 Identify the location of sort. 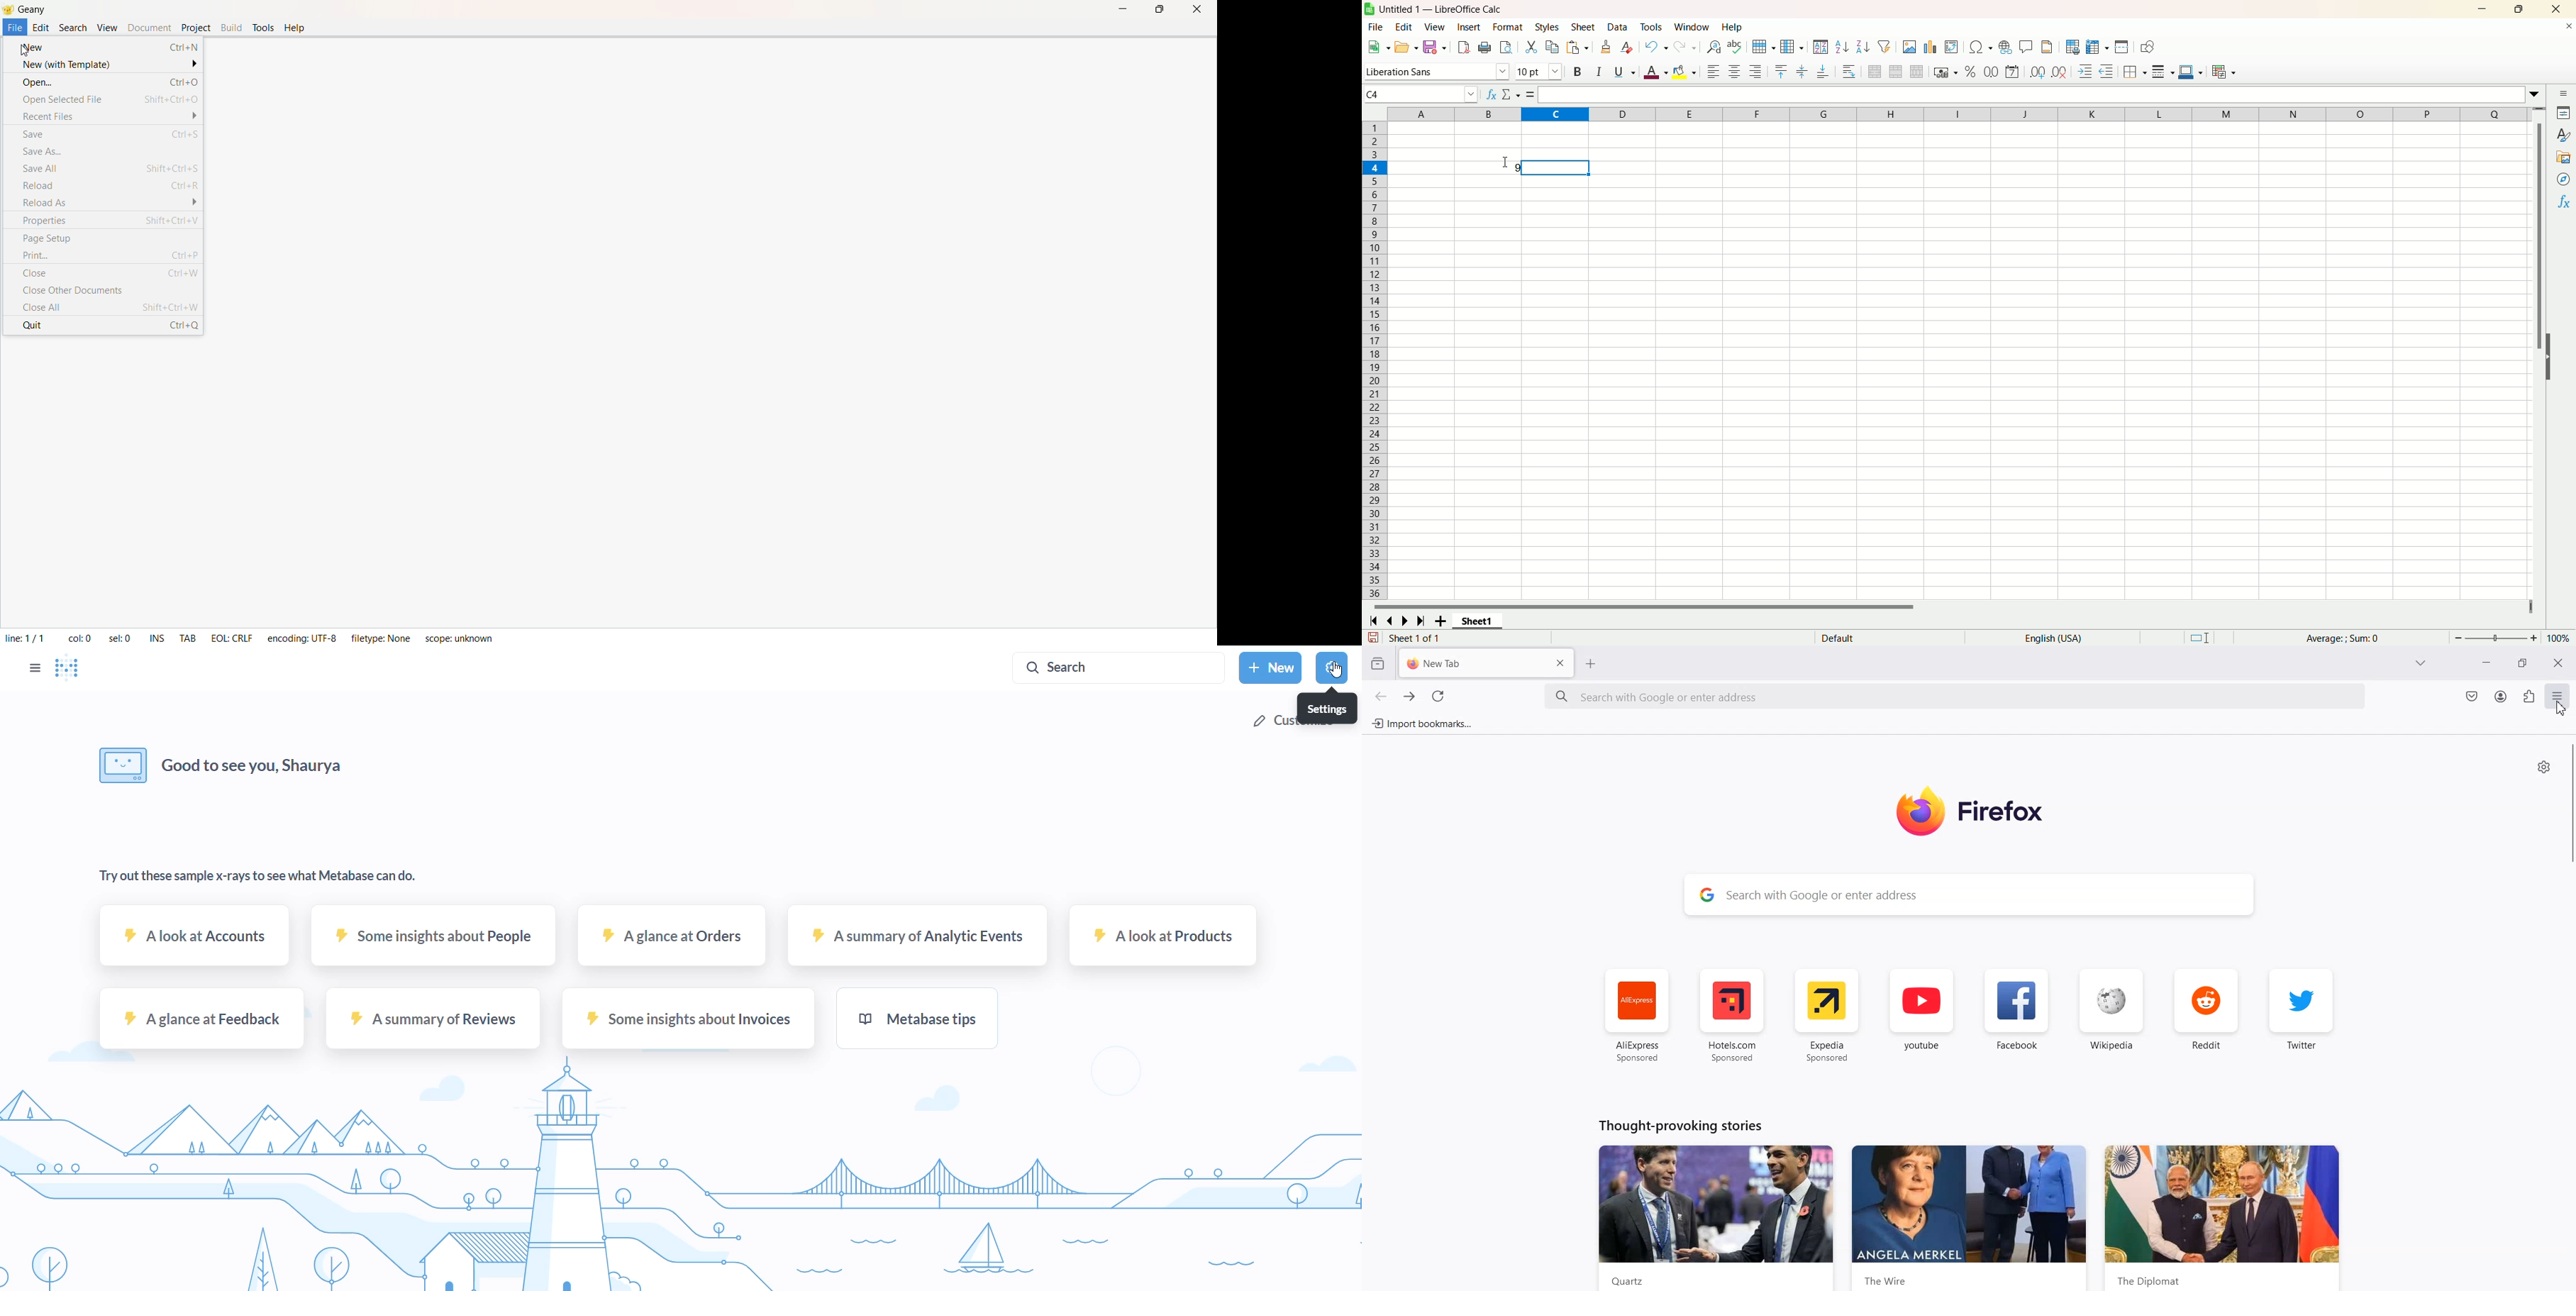
(1821, 47).